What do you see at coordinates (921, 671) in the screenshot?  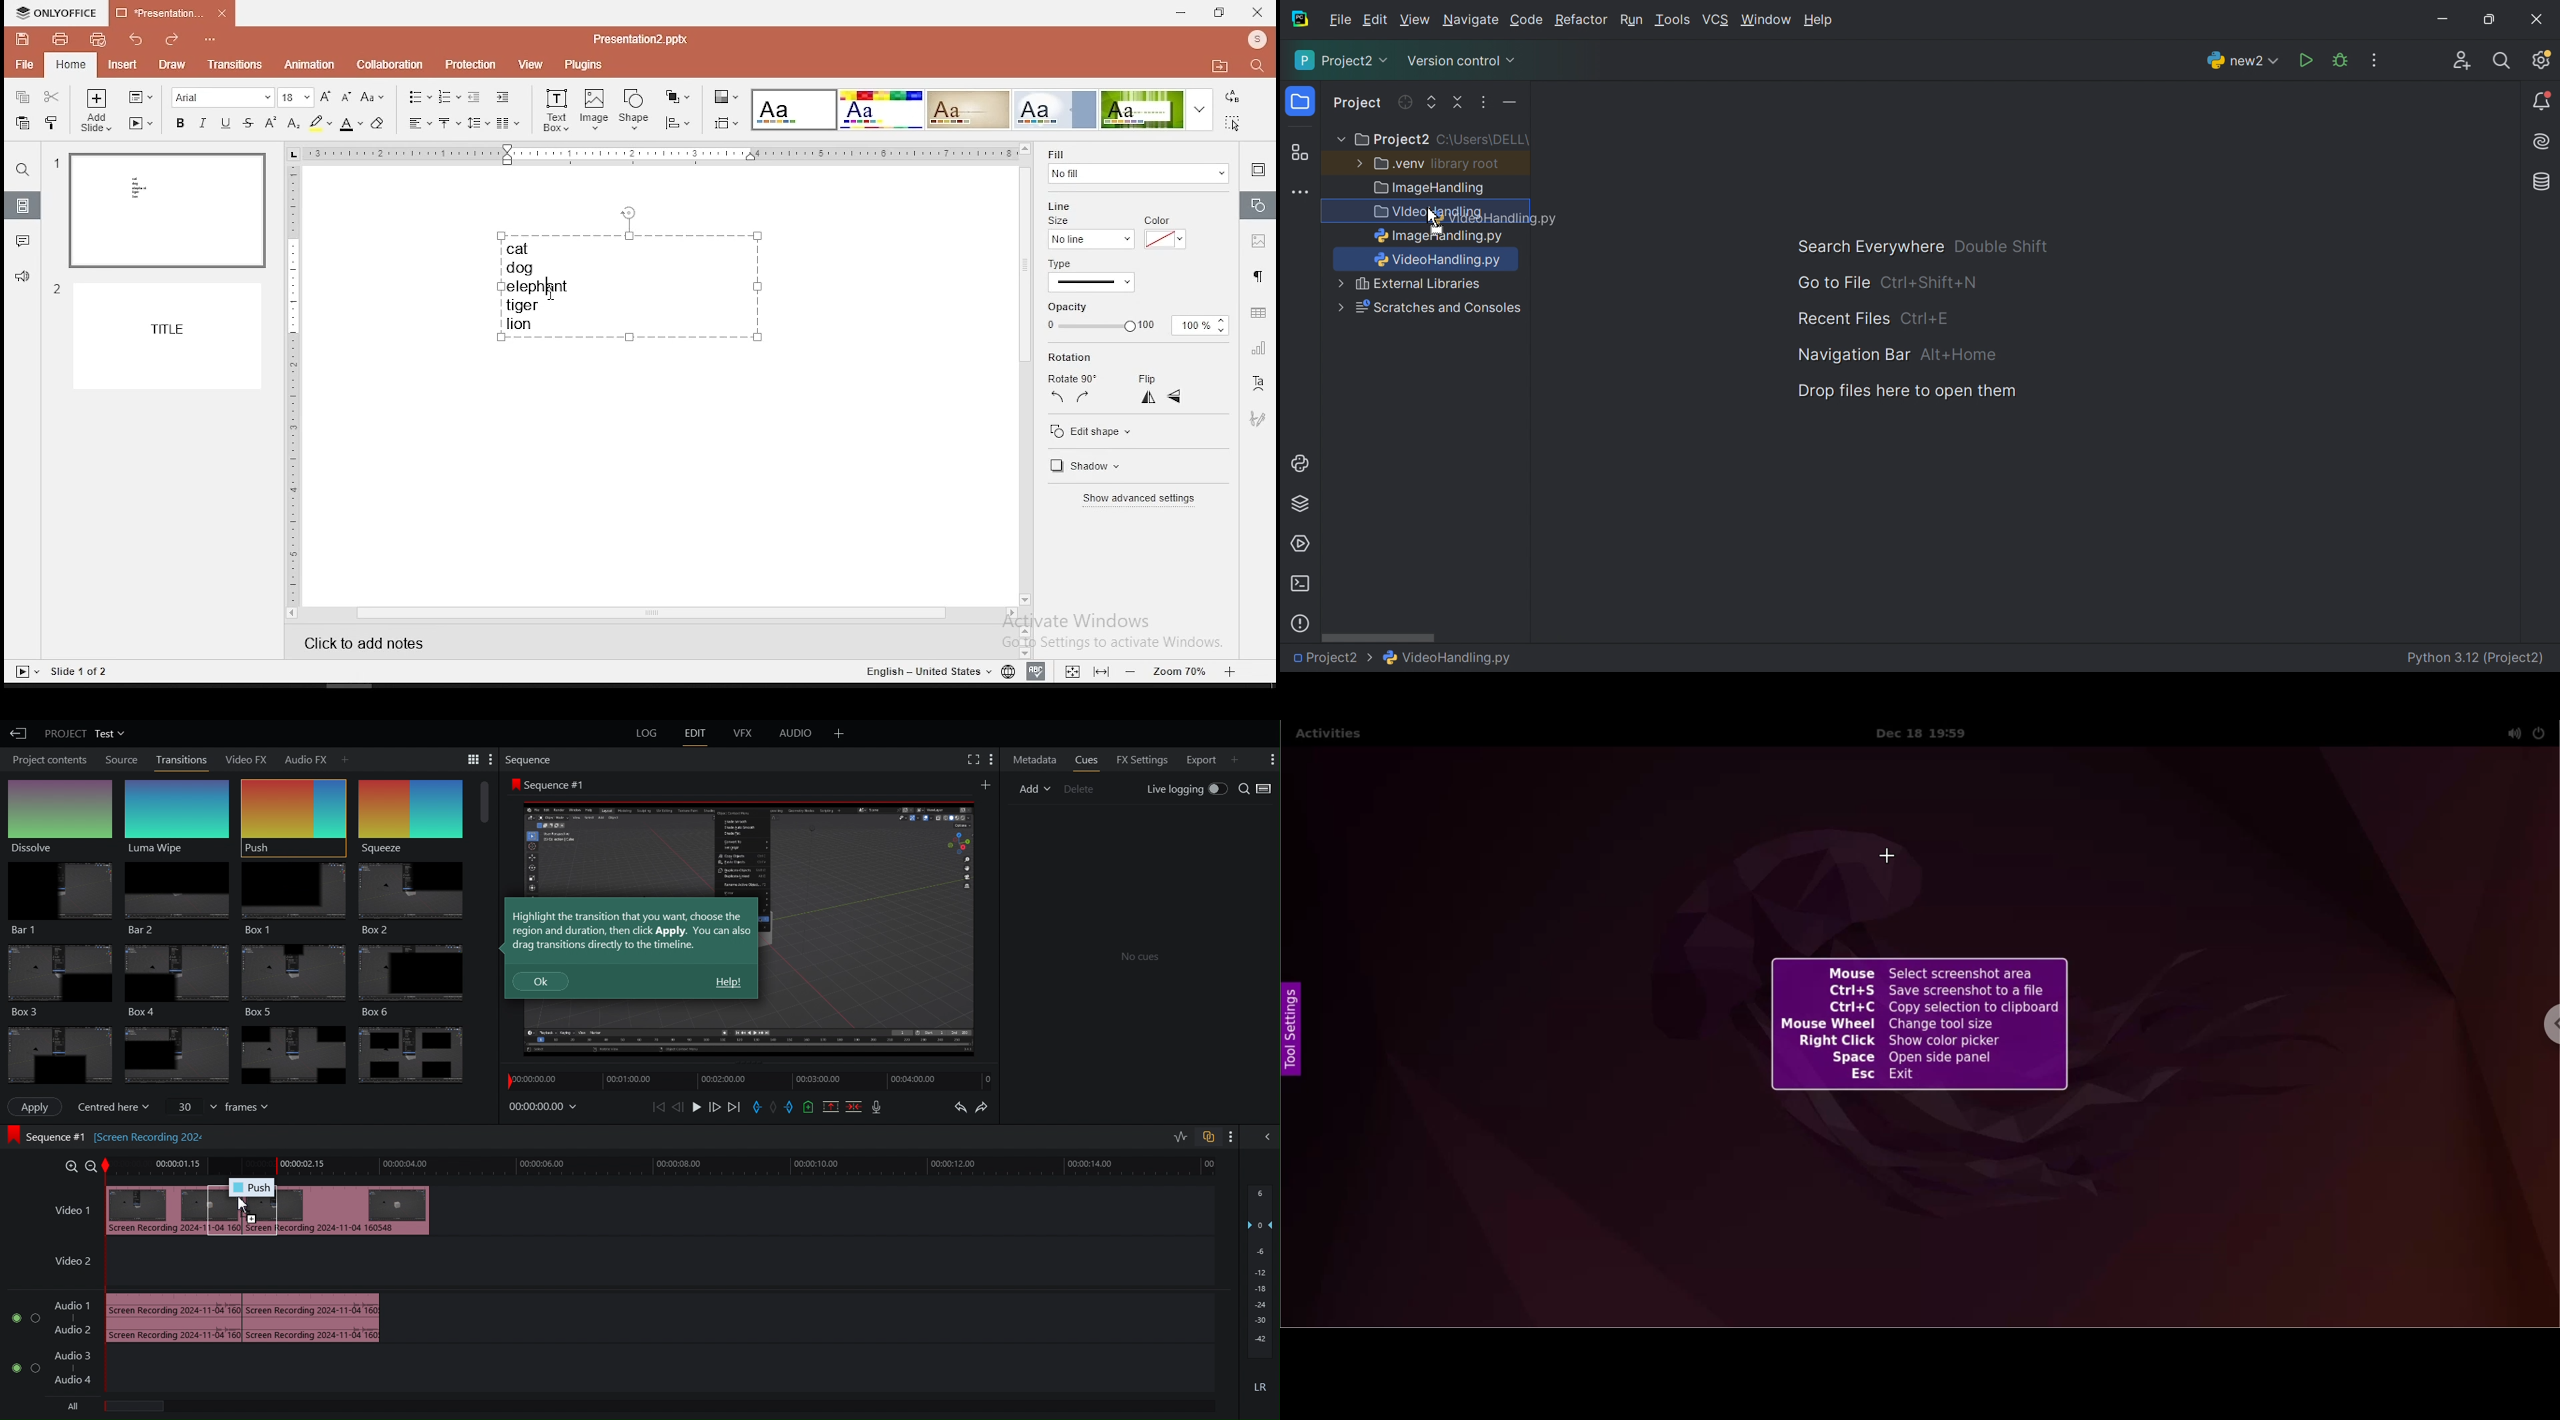 I see `english - united states` at bounding box center [921, 671].